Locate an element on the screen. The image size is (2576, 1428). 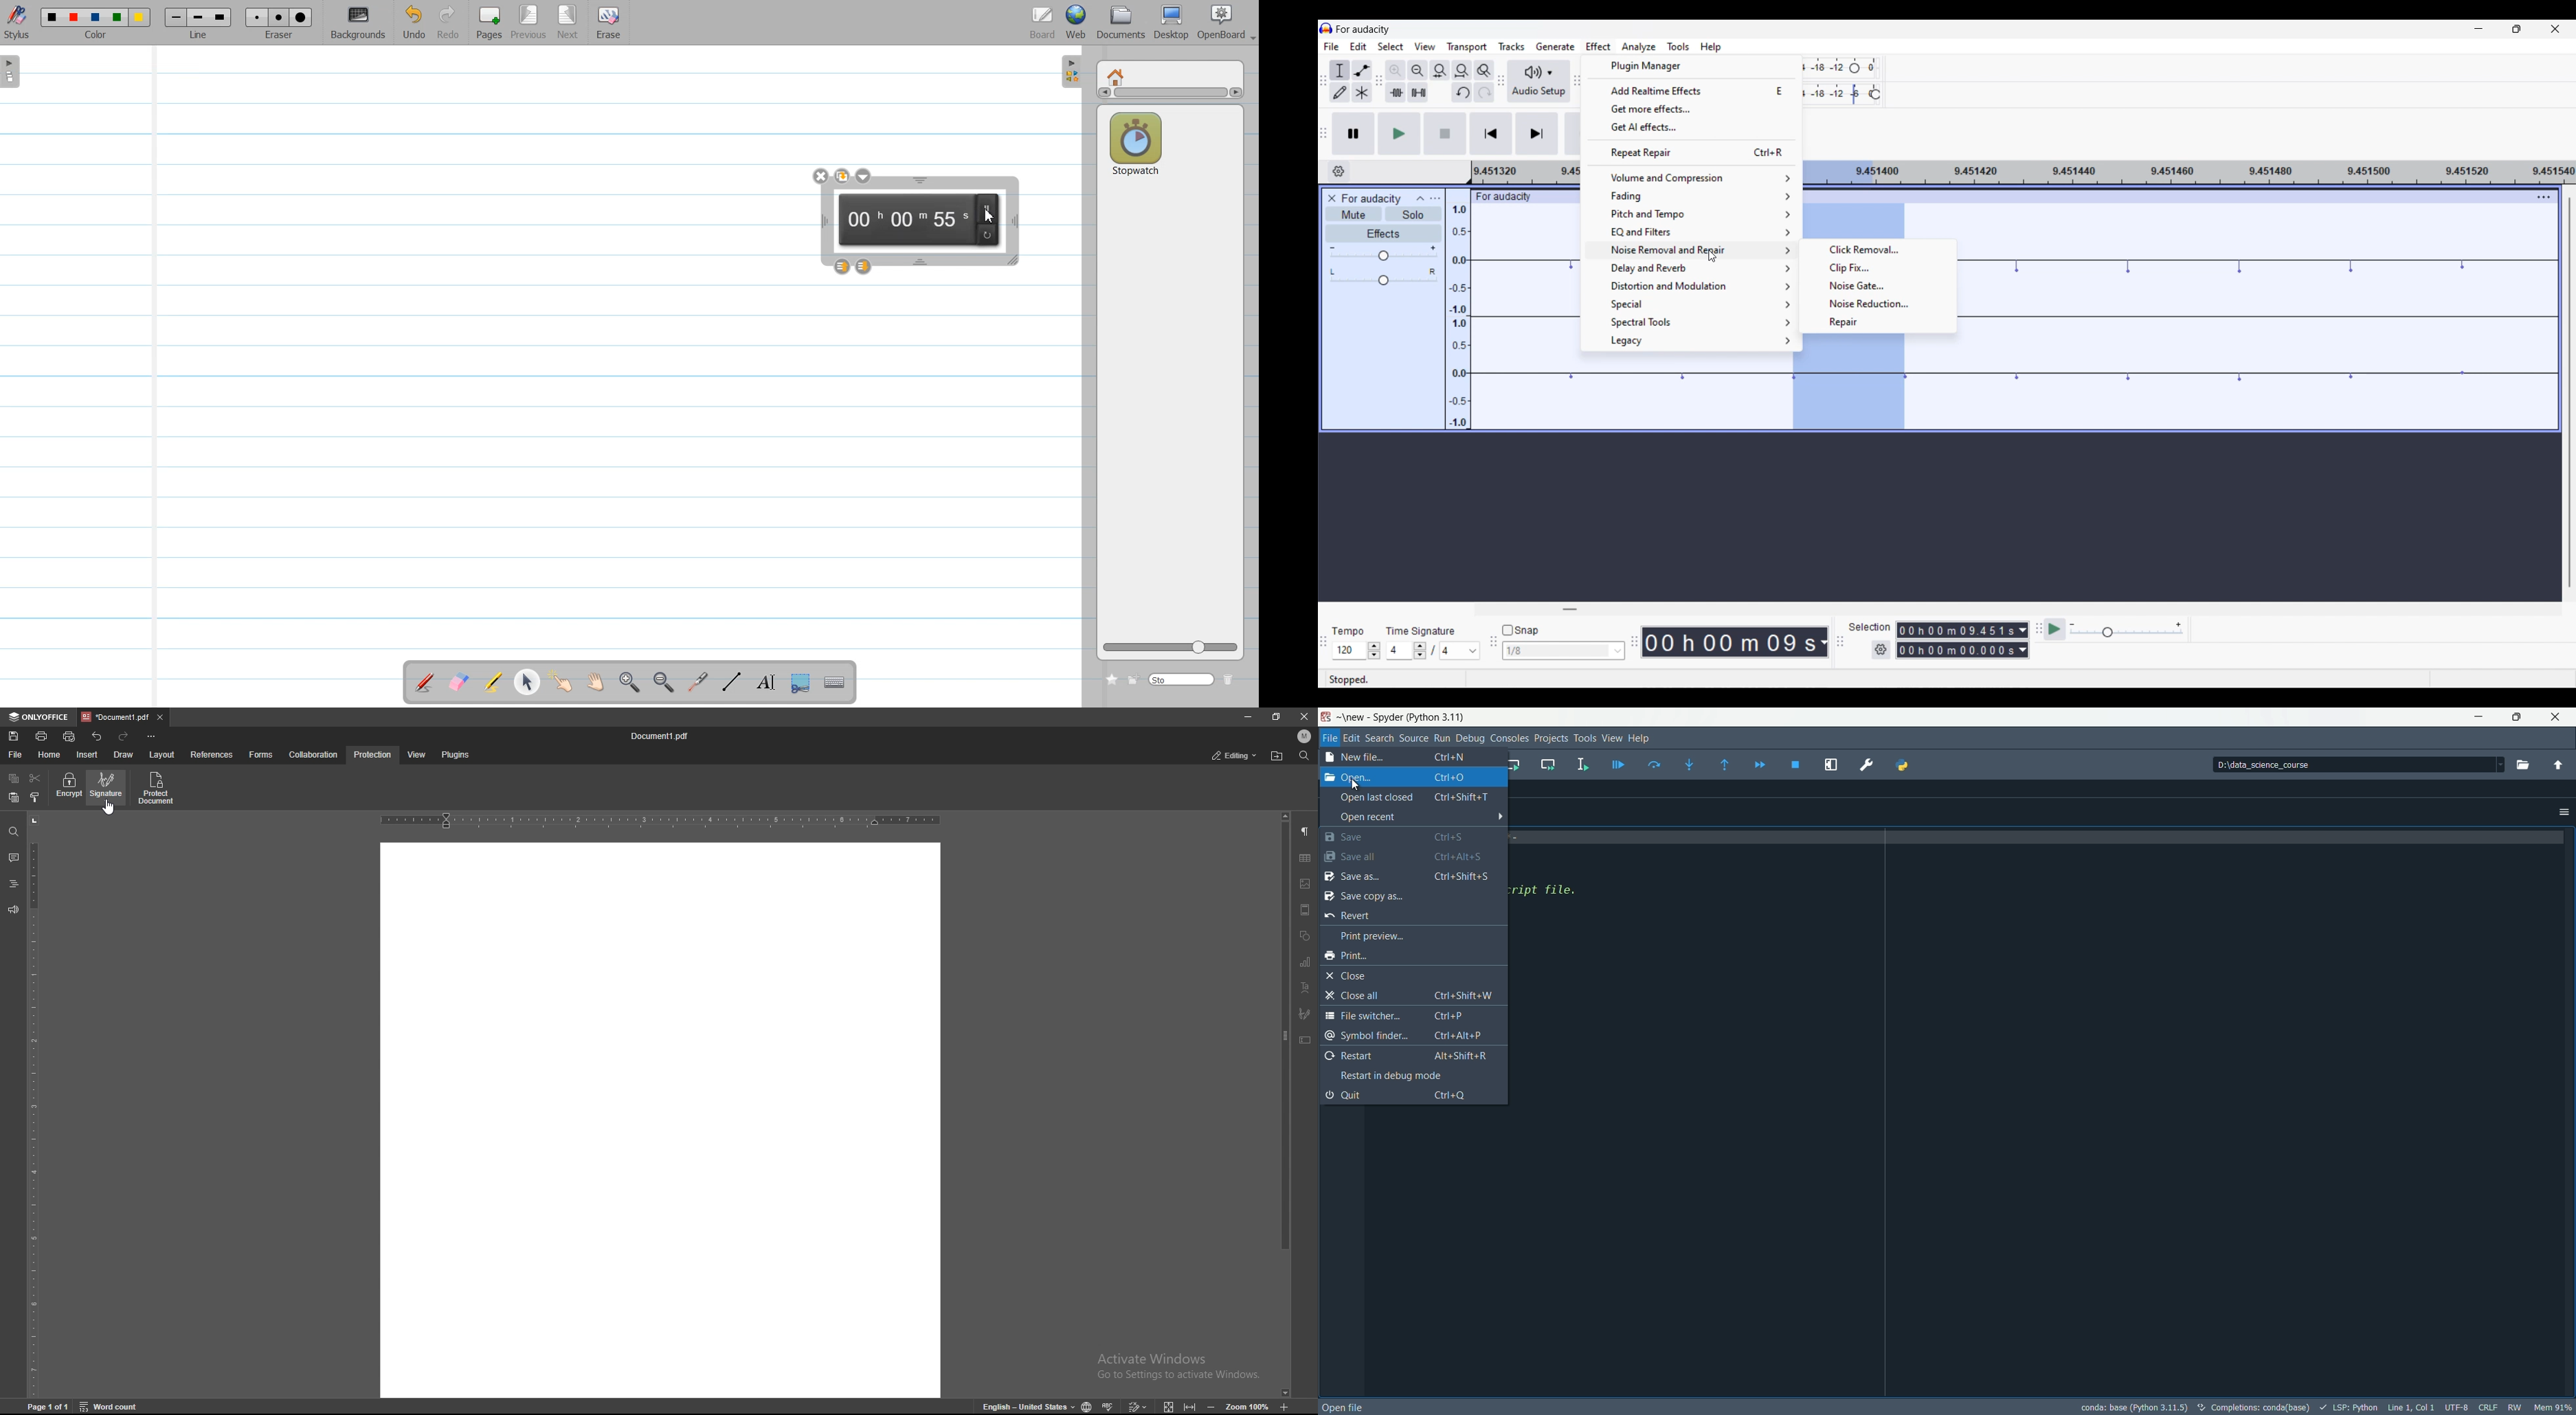
draw is located at coordinates (124, 755).